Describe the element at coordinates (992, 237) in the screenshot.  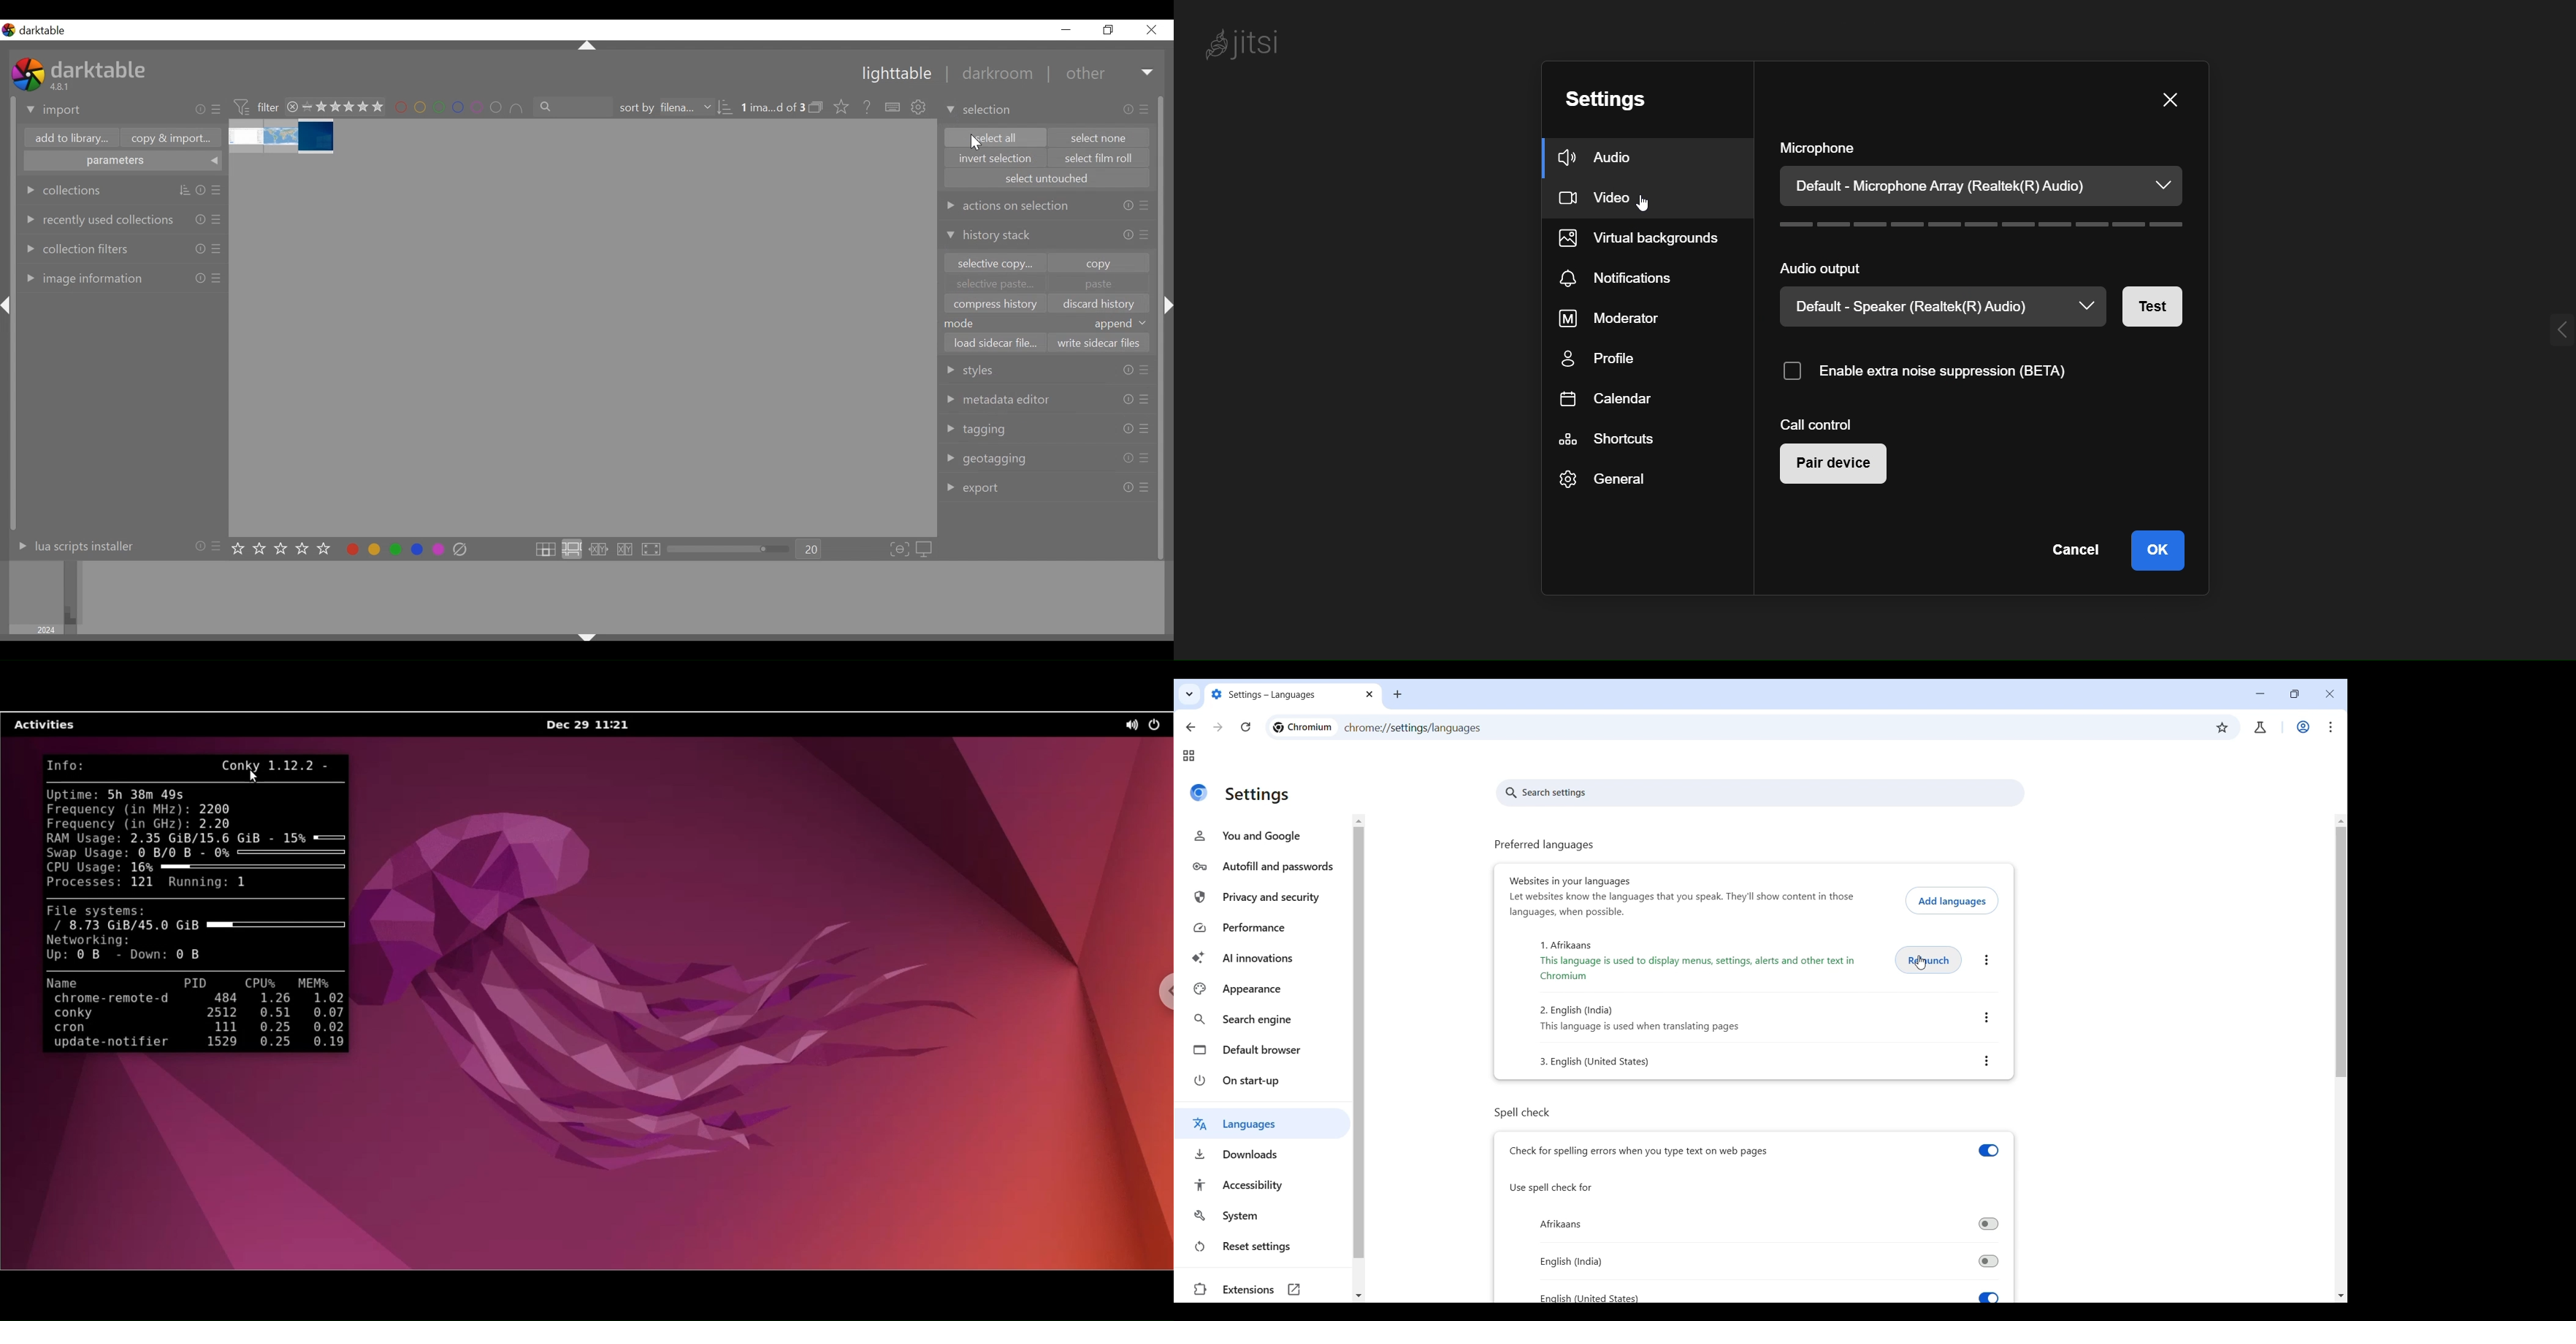
I see `history stack` at that location.